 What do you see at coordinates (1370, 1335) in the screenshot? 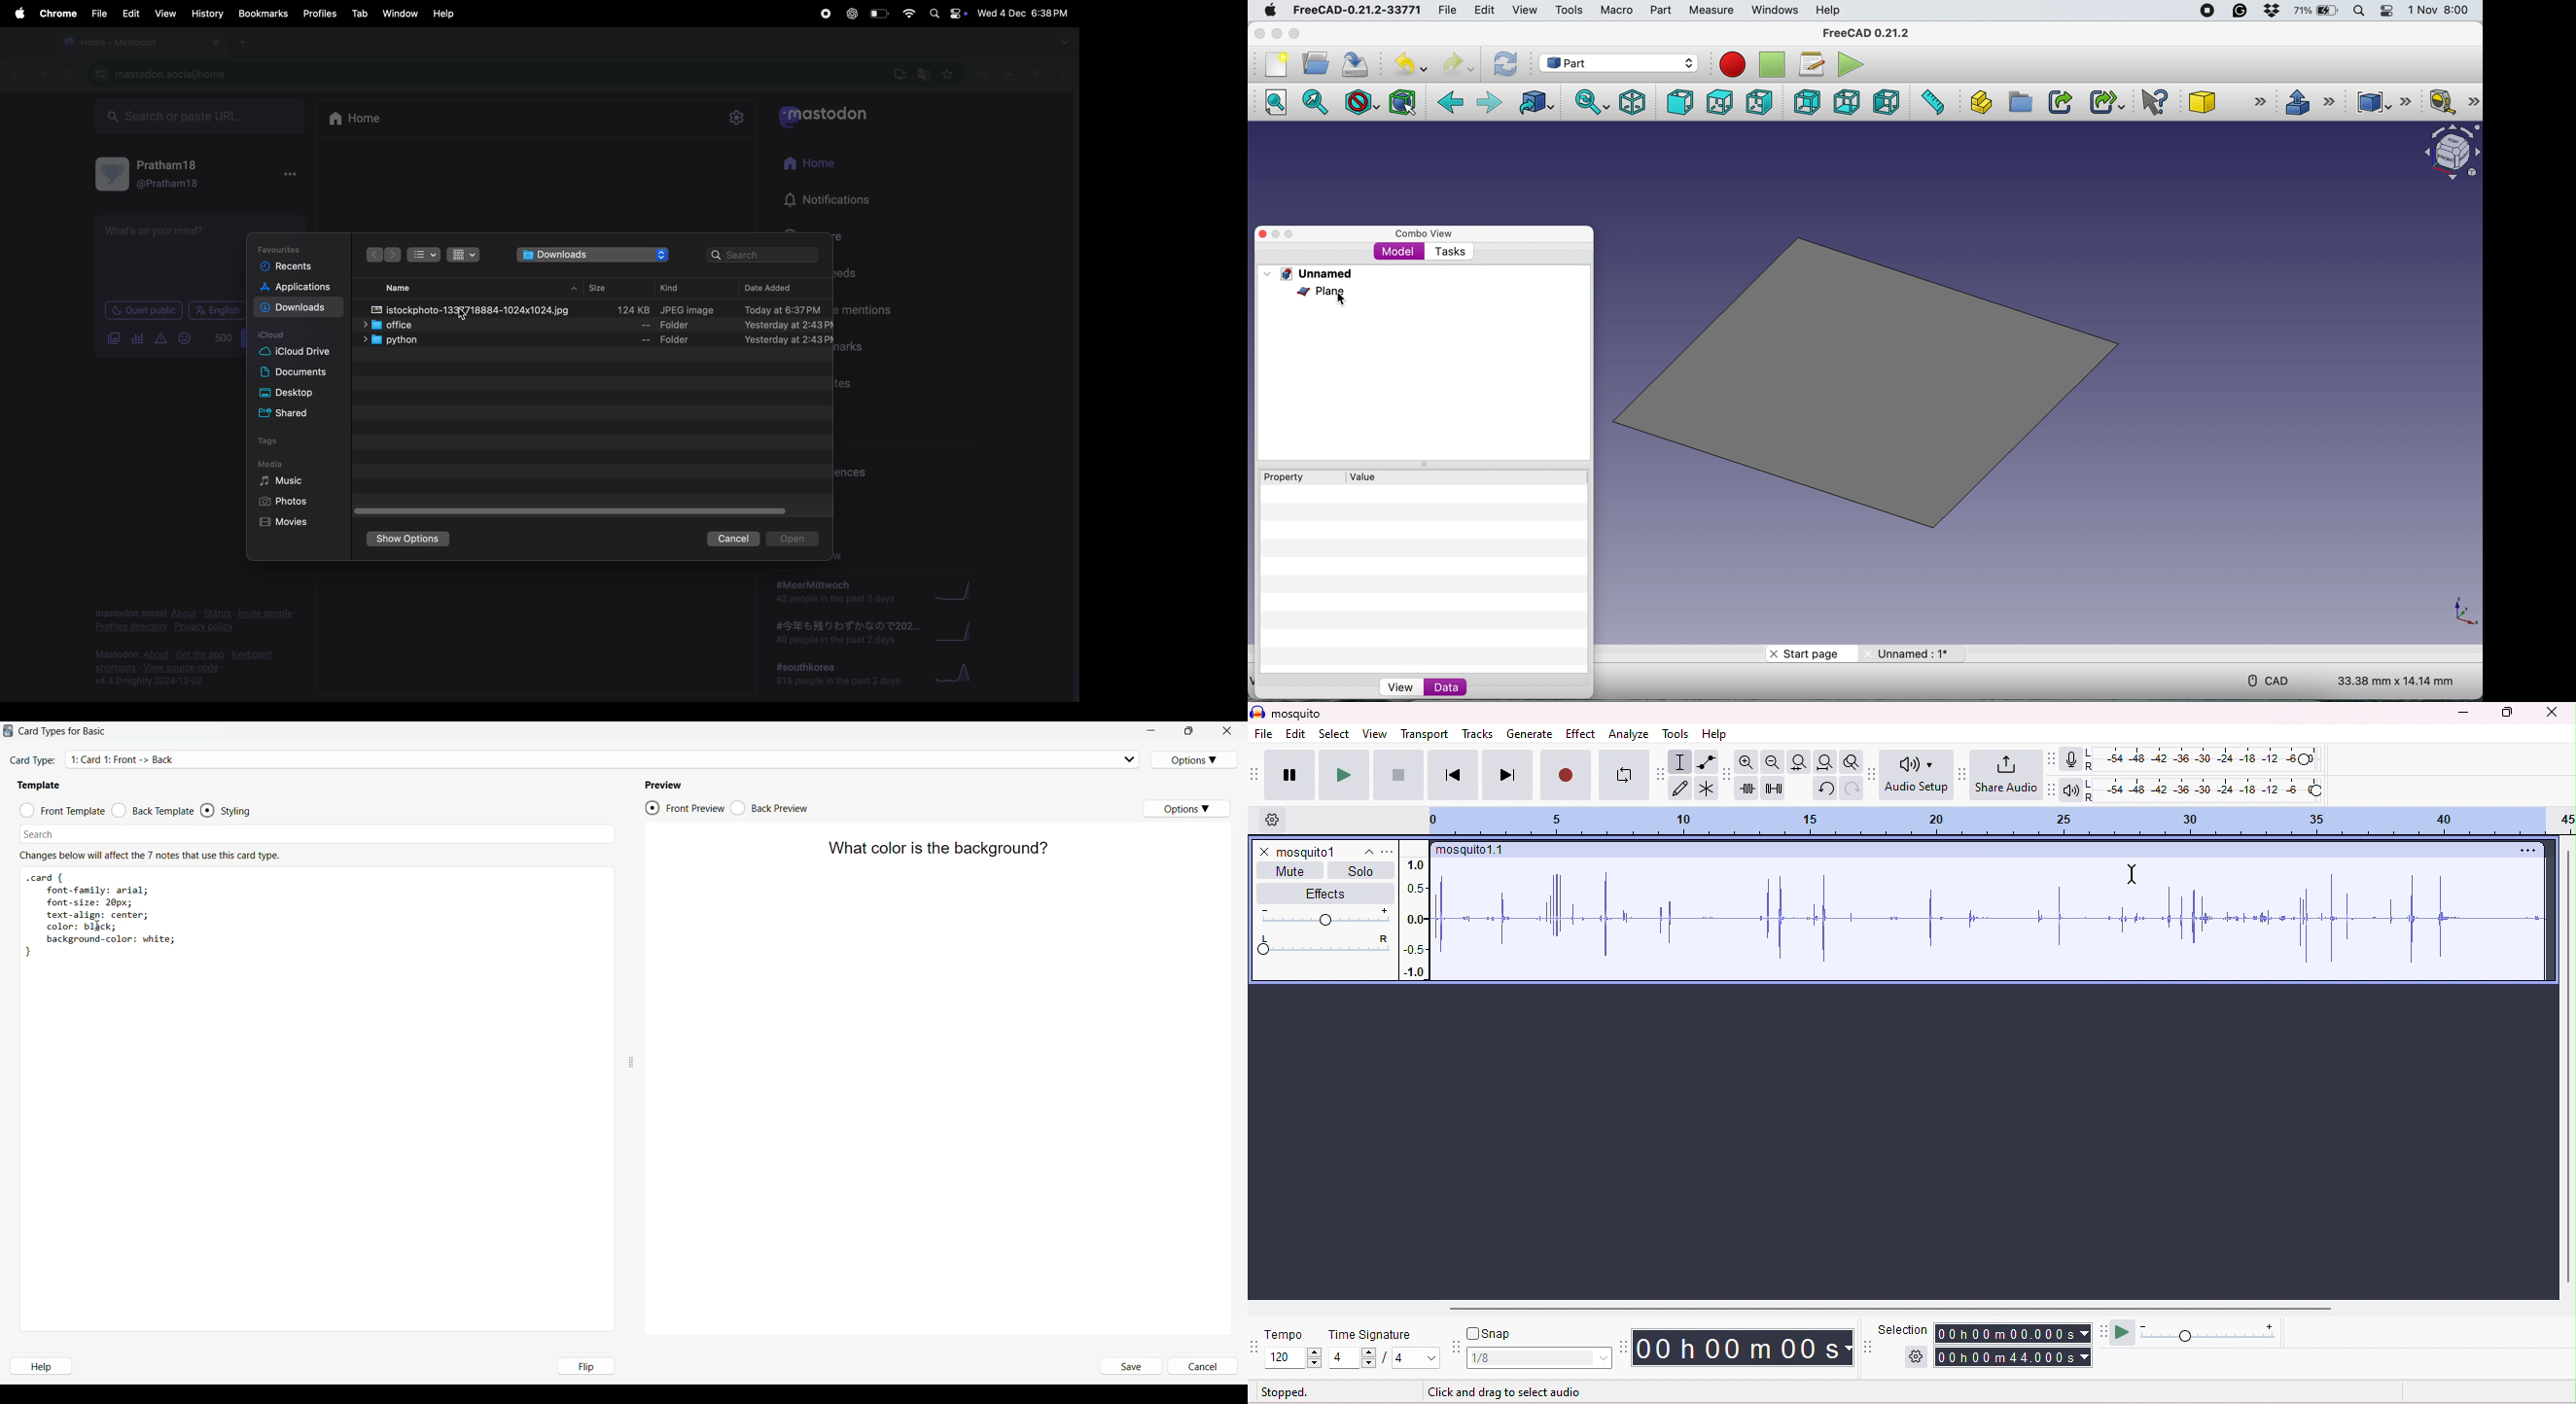
I see `time signature` at bounding box center [1370, 1335].